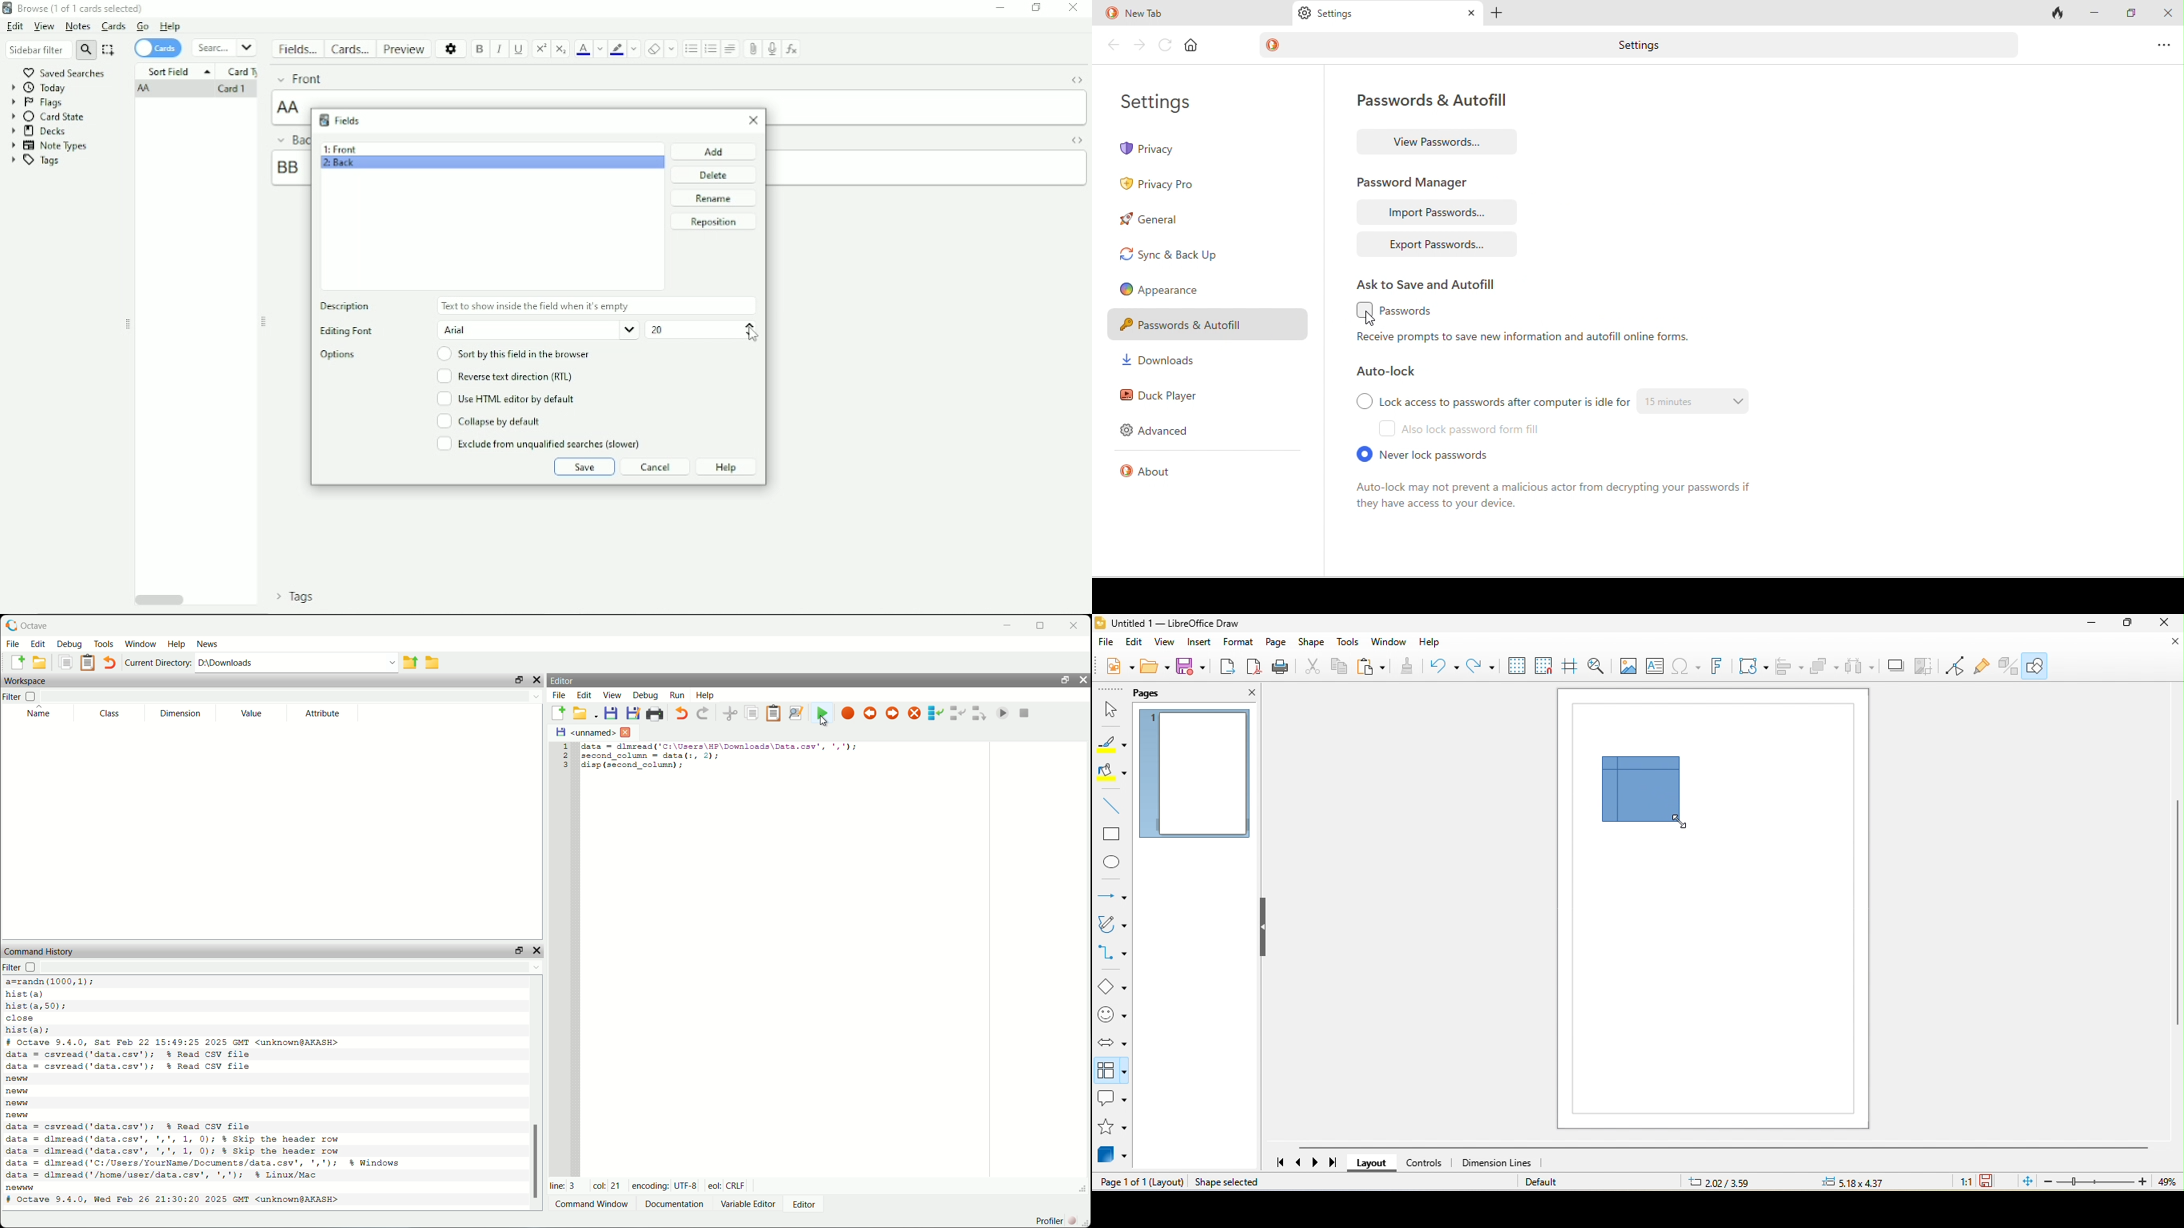 This screenshot has width=2184, height=1232. I want to click on Cards, so click(115, 26).